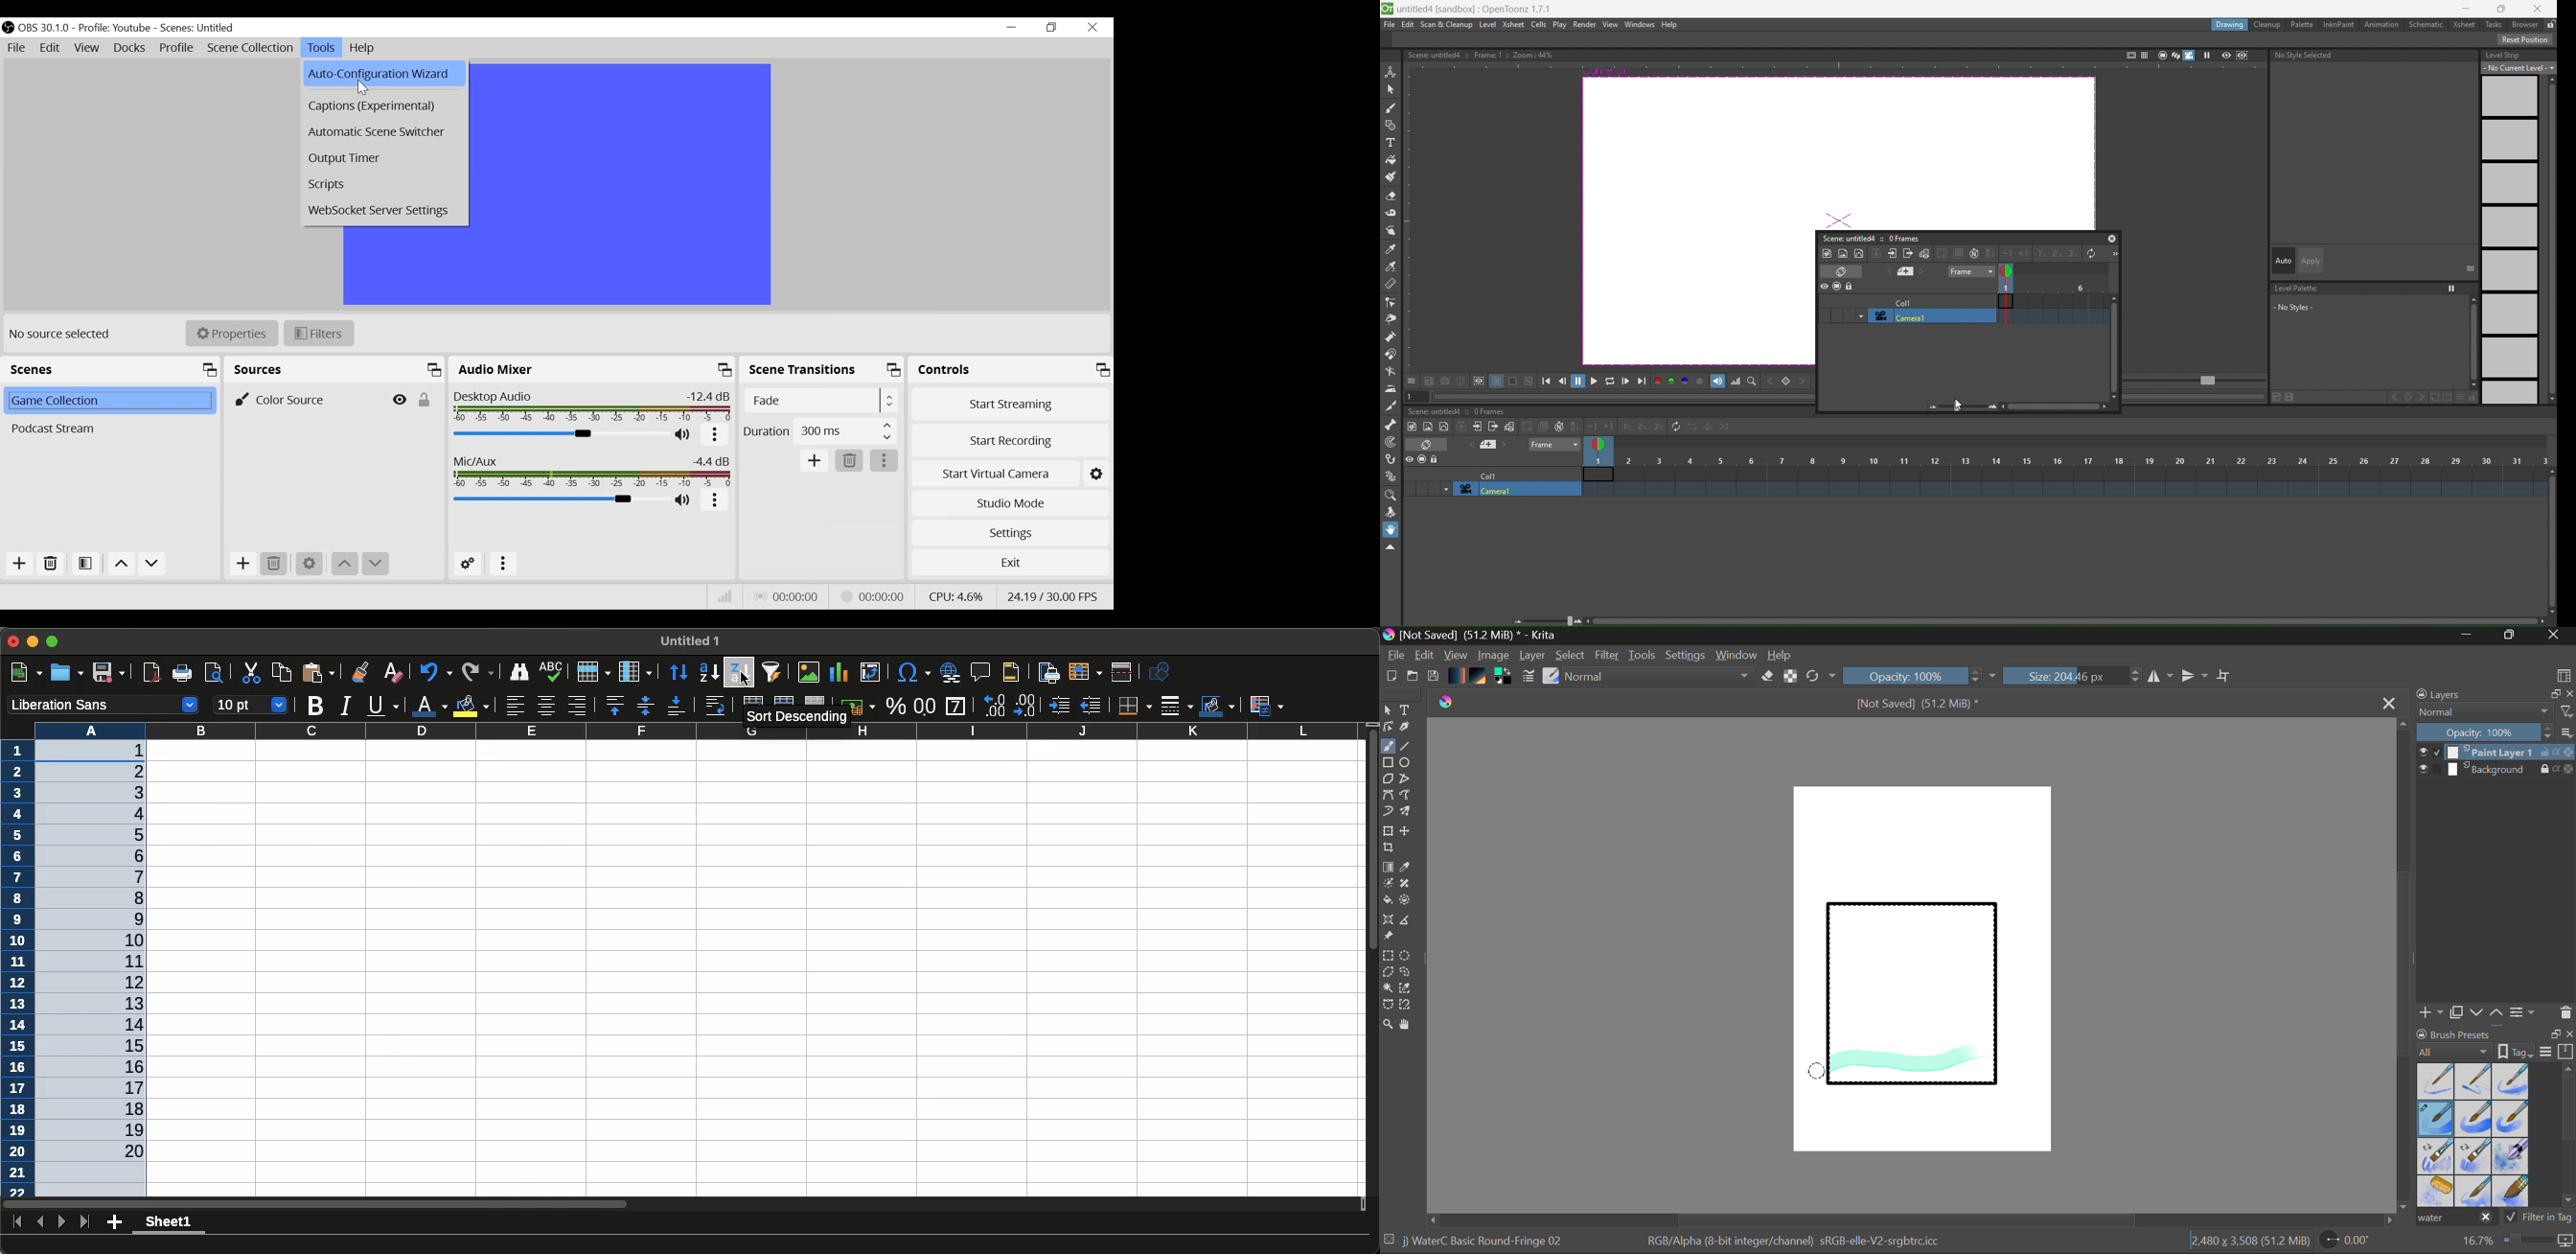 This screenshot has width=2576, height=1260. What do you see at coordinates (119, 1107) in the screenshot?
I see `18` at bounding box center [119, 1107].